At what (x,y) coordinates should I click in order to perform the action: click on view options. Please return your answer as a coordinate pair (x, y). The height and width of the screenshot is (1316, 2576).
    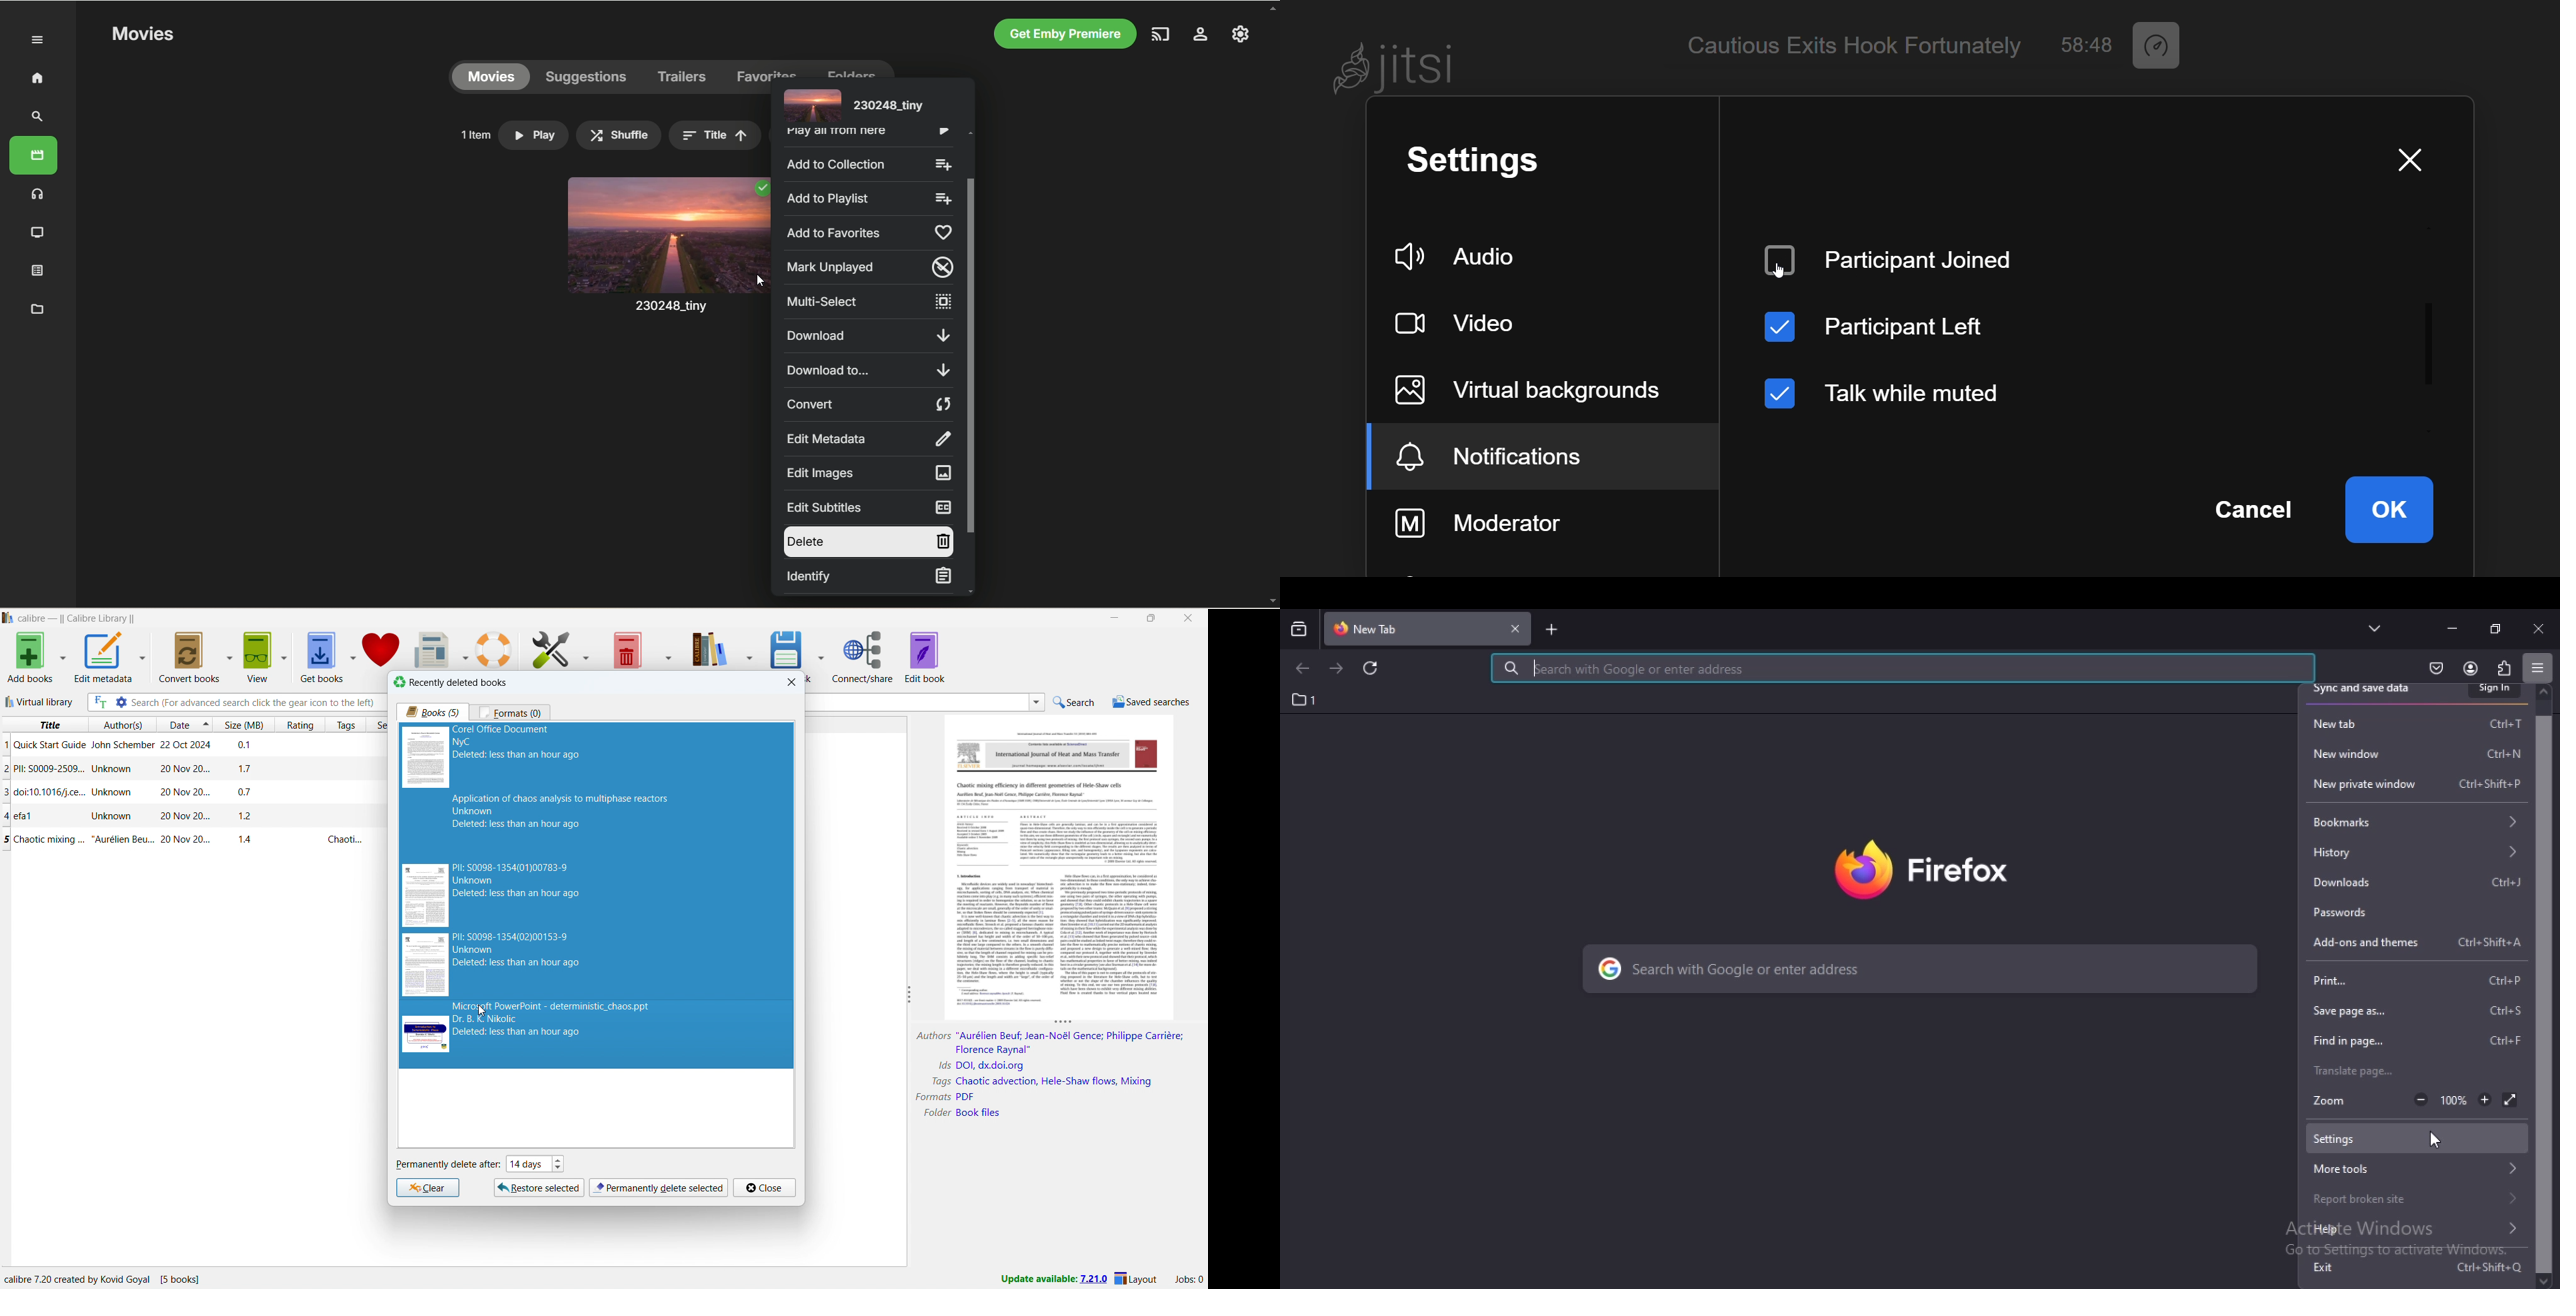
    Looking at the image, I should click on (284, 656).